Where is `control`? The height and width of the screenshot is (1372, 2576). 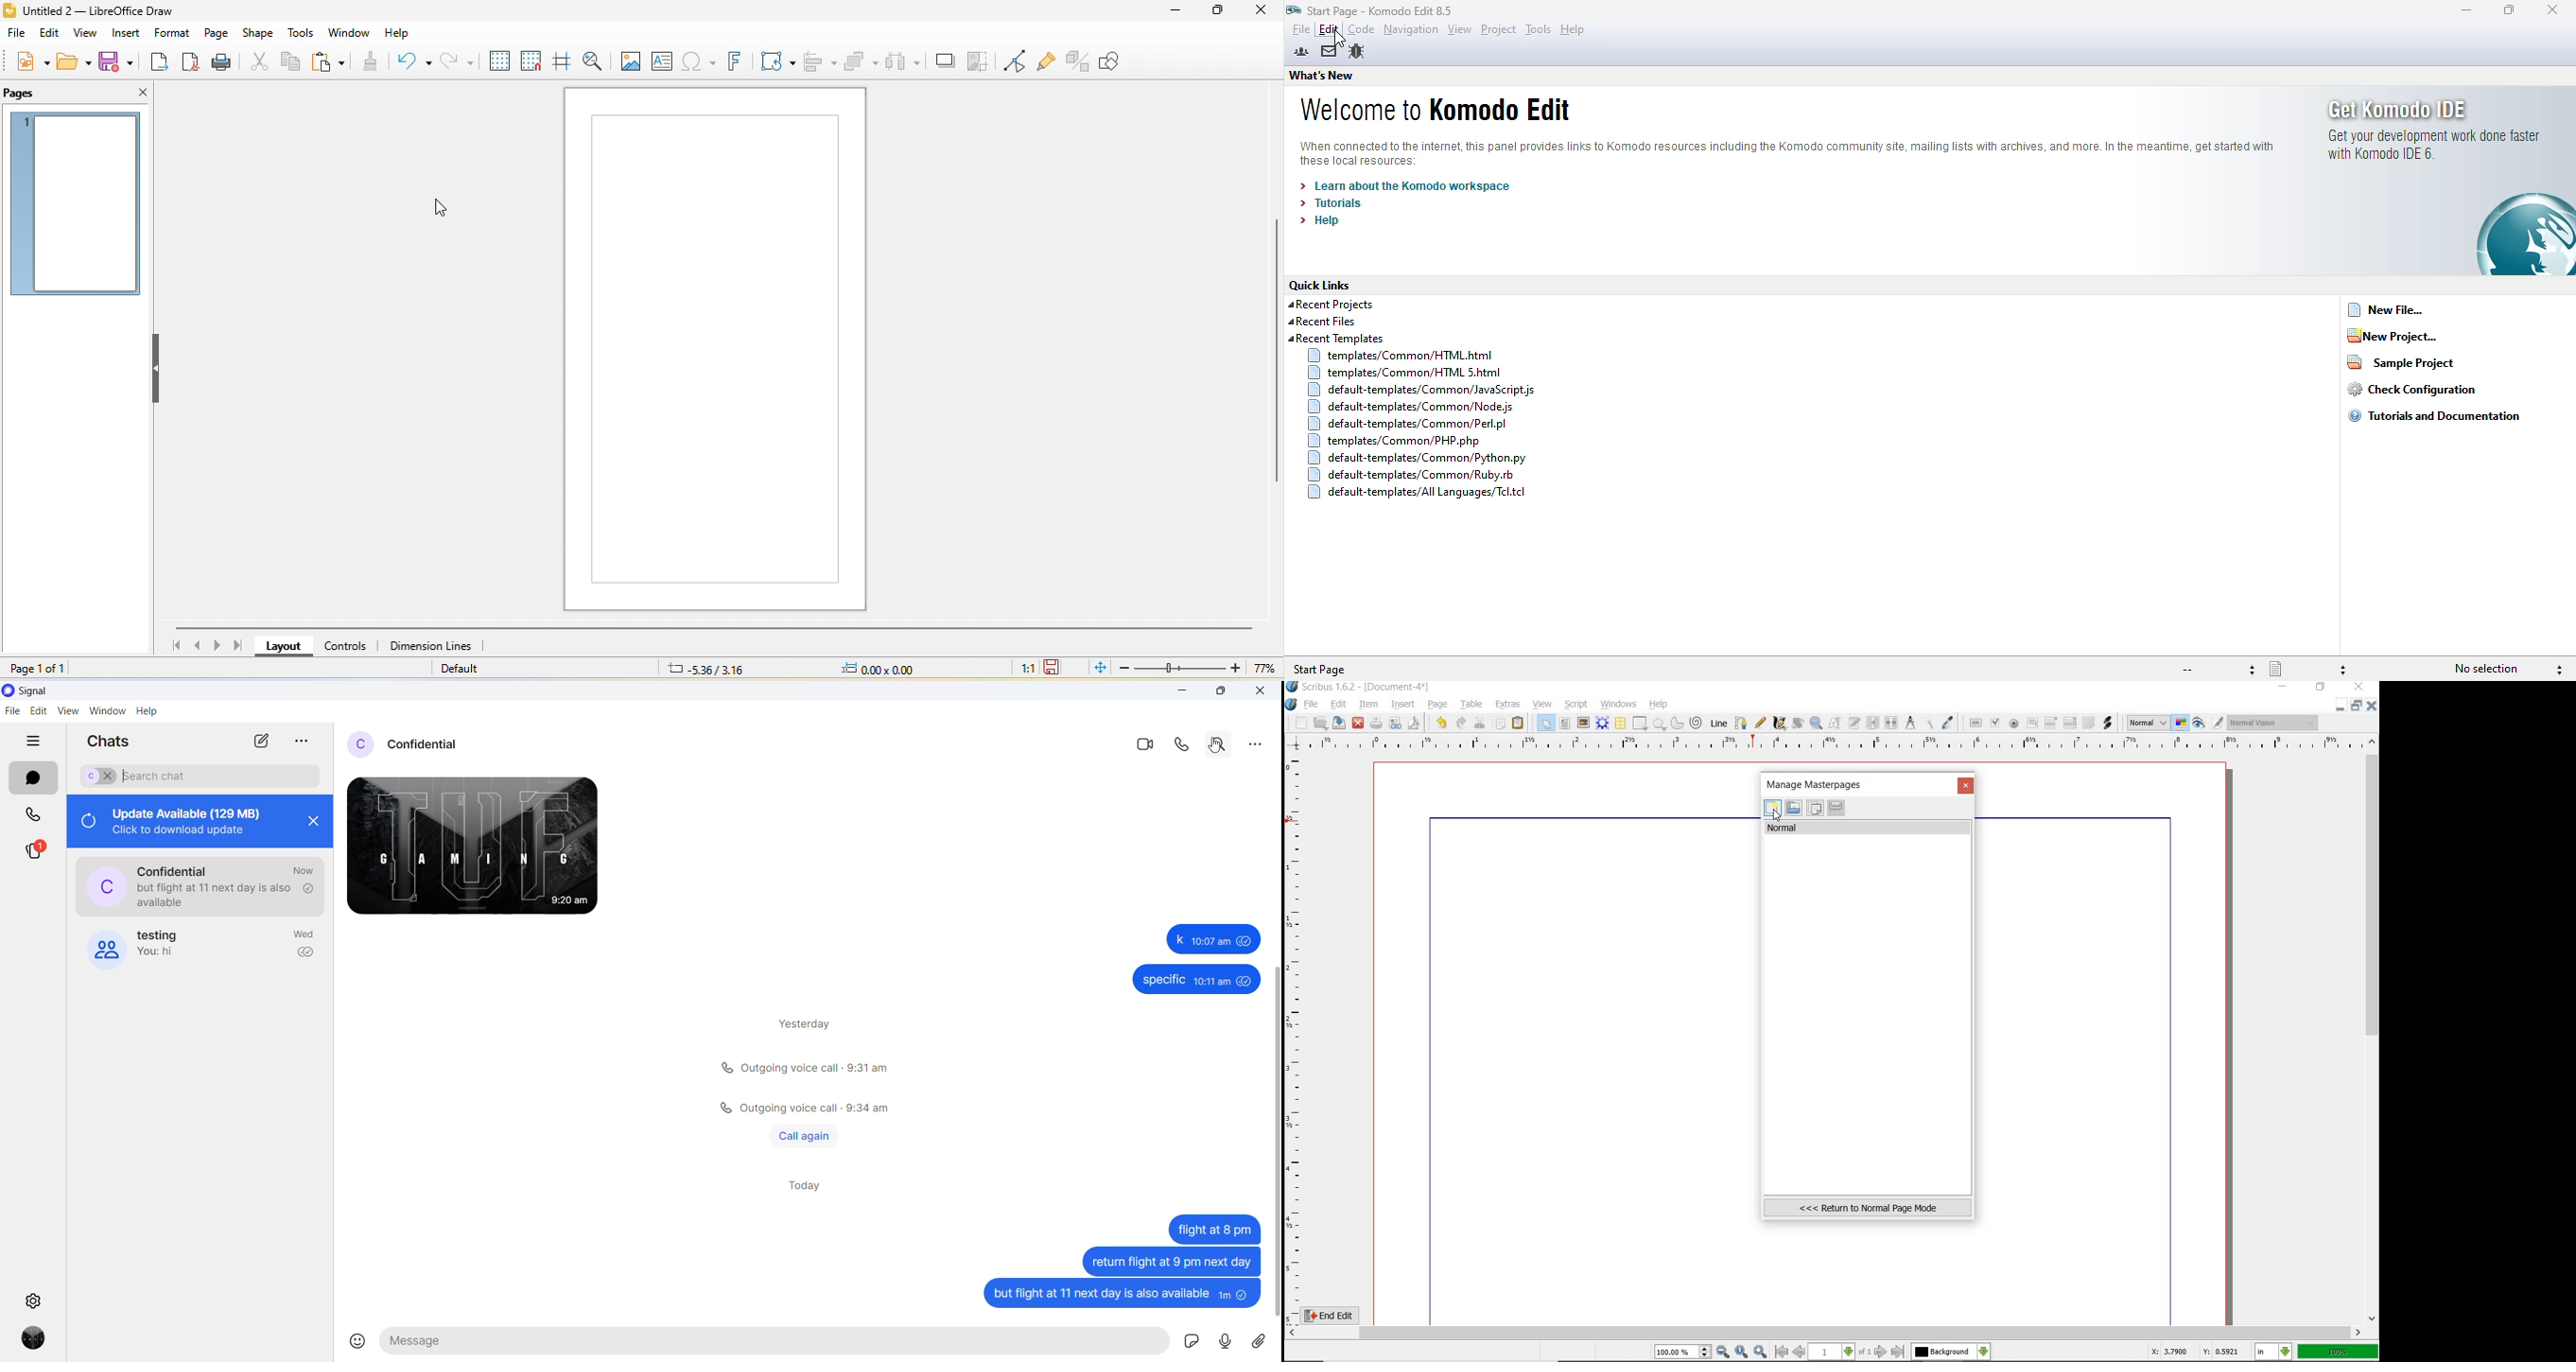 control is located at coordinates (346, 649).